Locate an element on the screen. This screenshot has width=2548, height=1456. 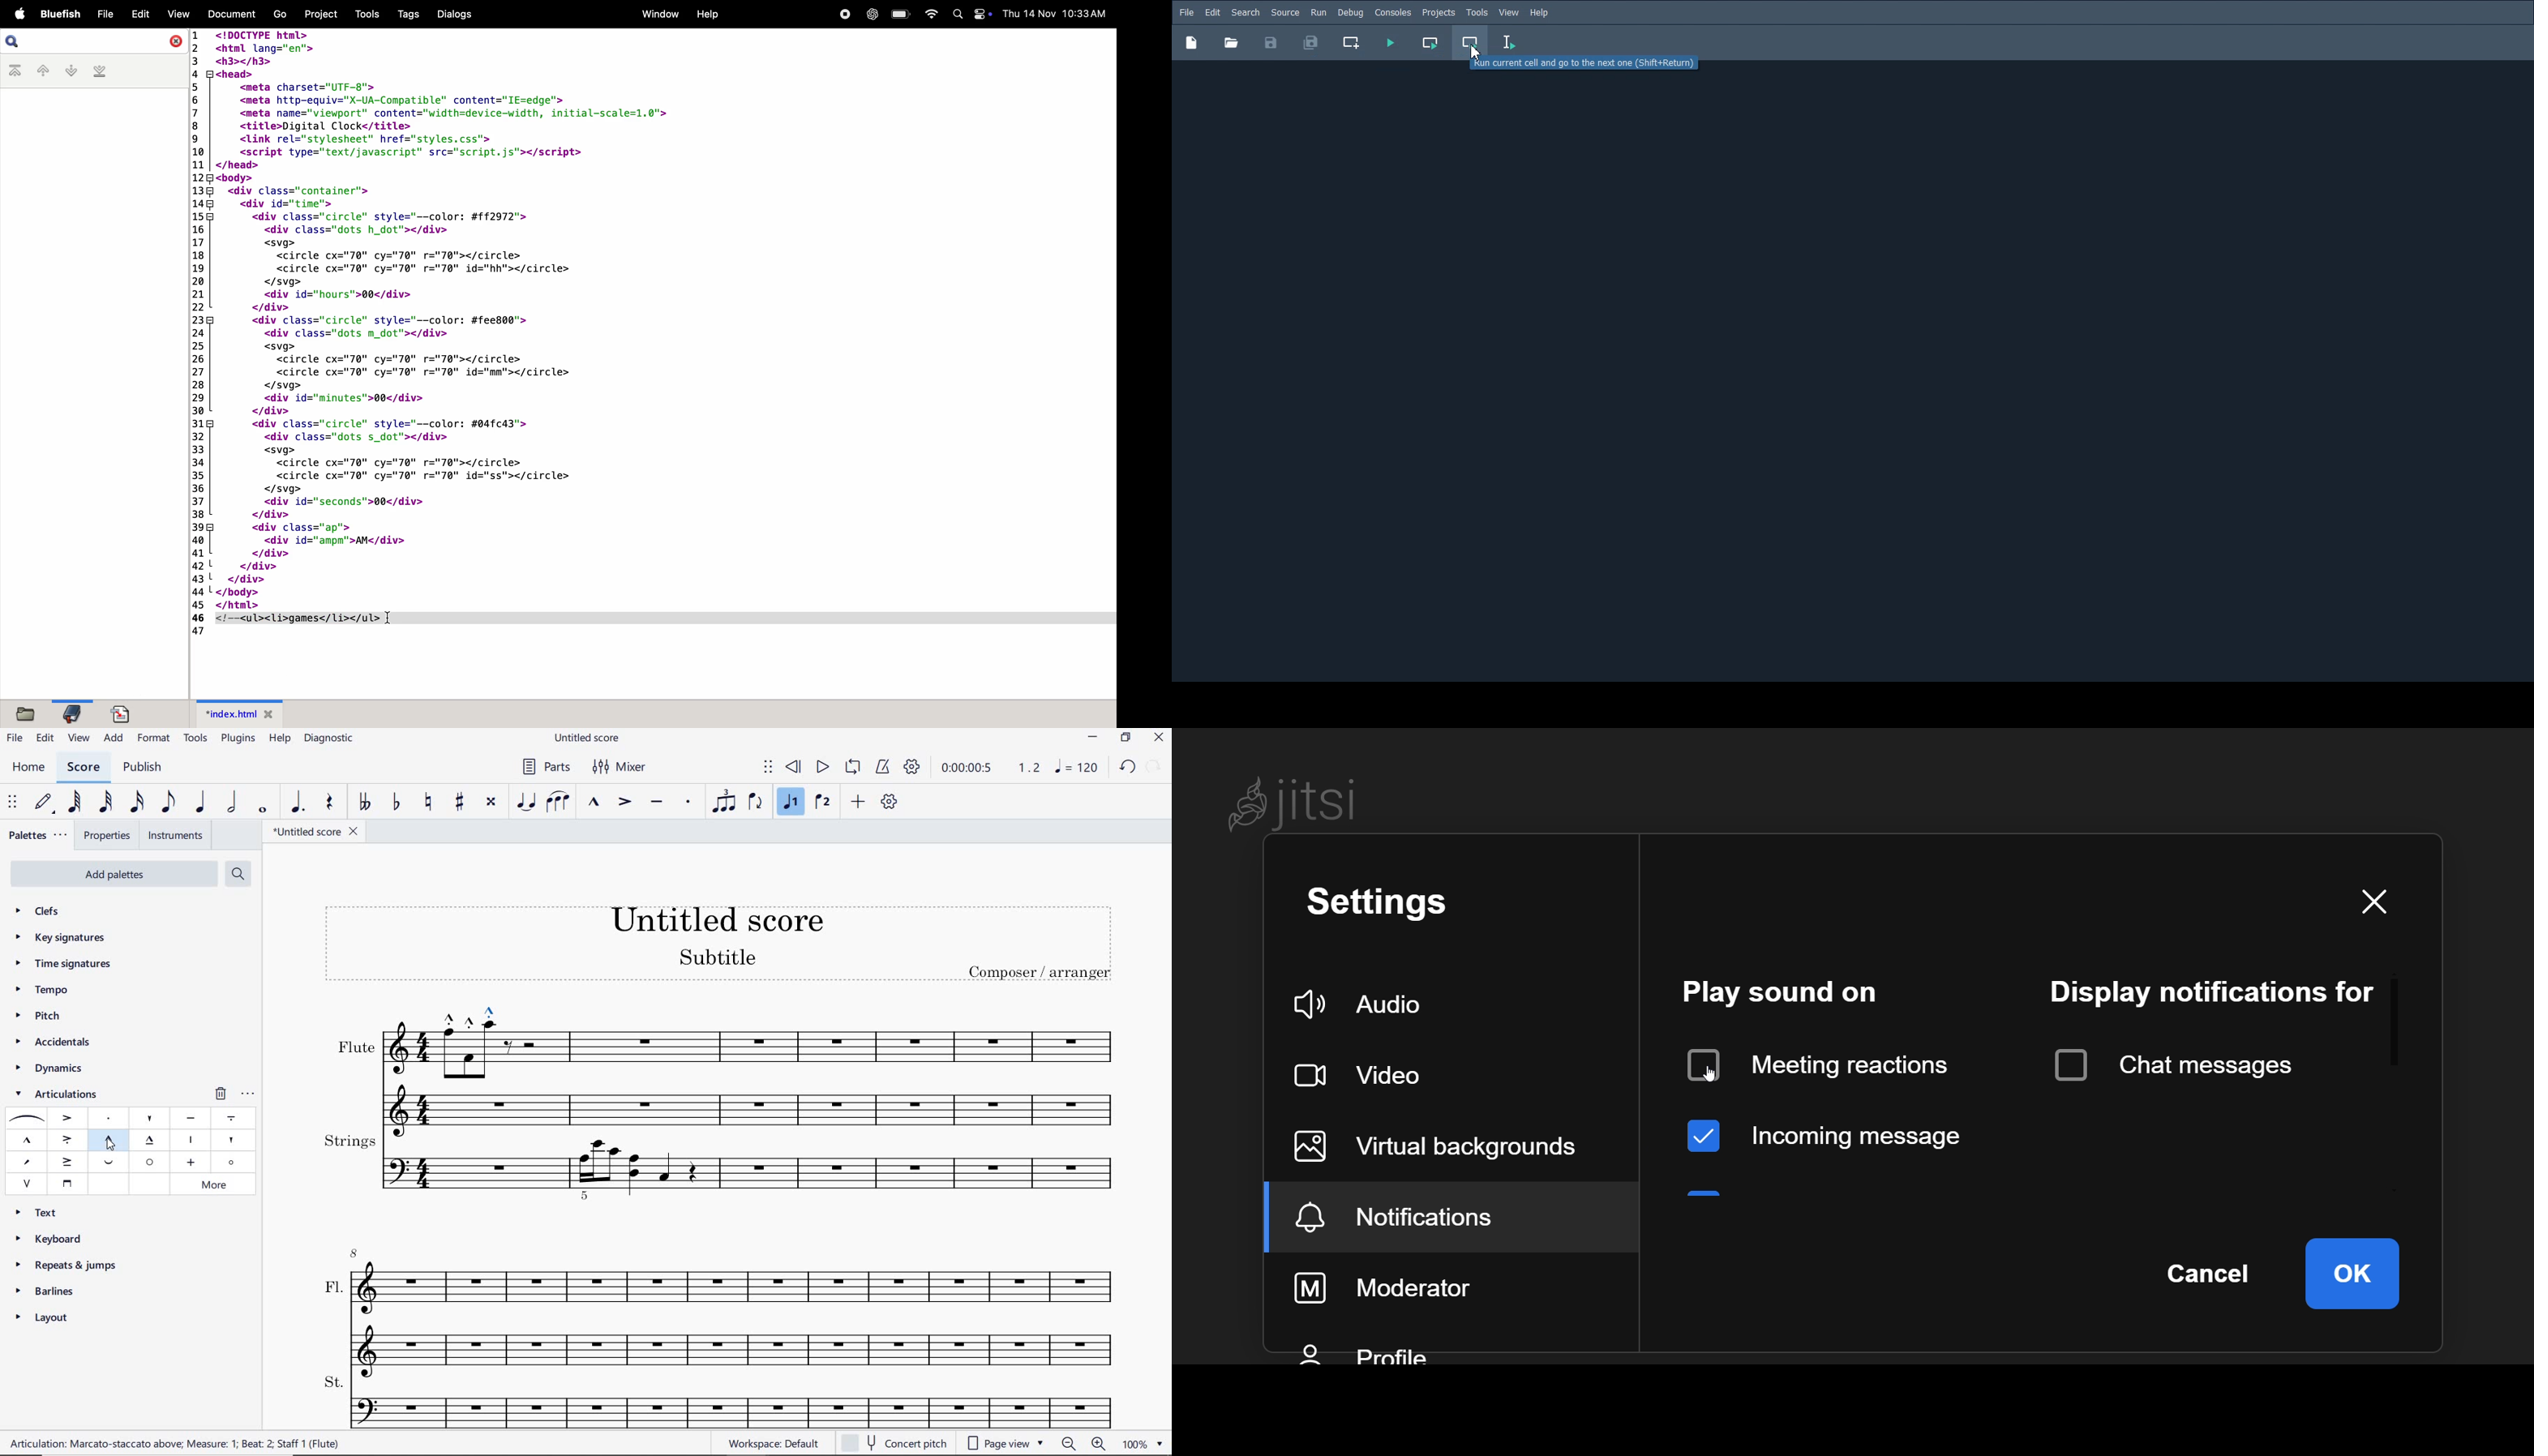
Edit is located at coordinates (142, 14).